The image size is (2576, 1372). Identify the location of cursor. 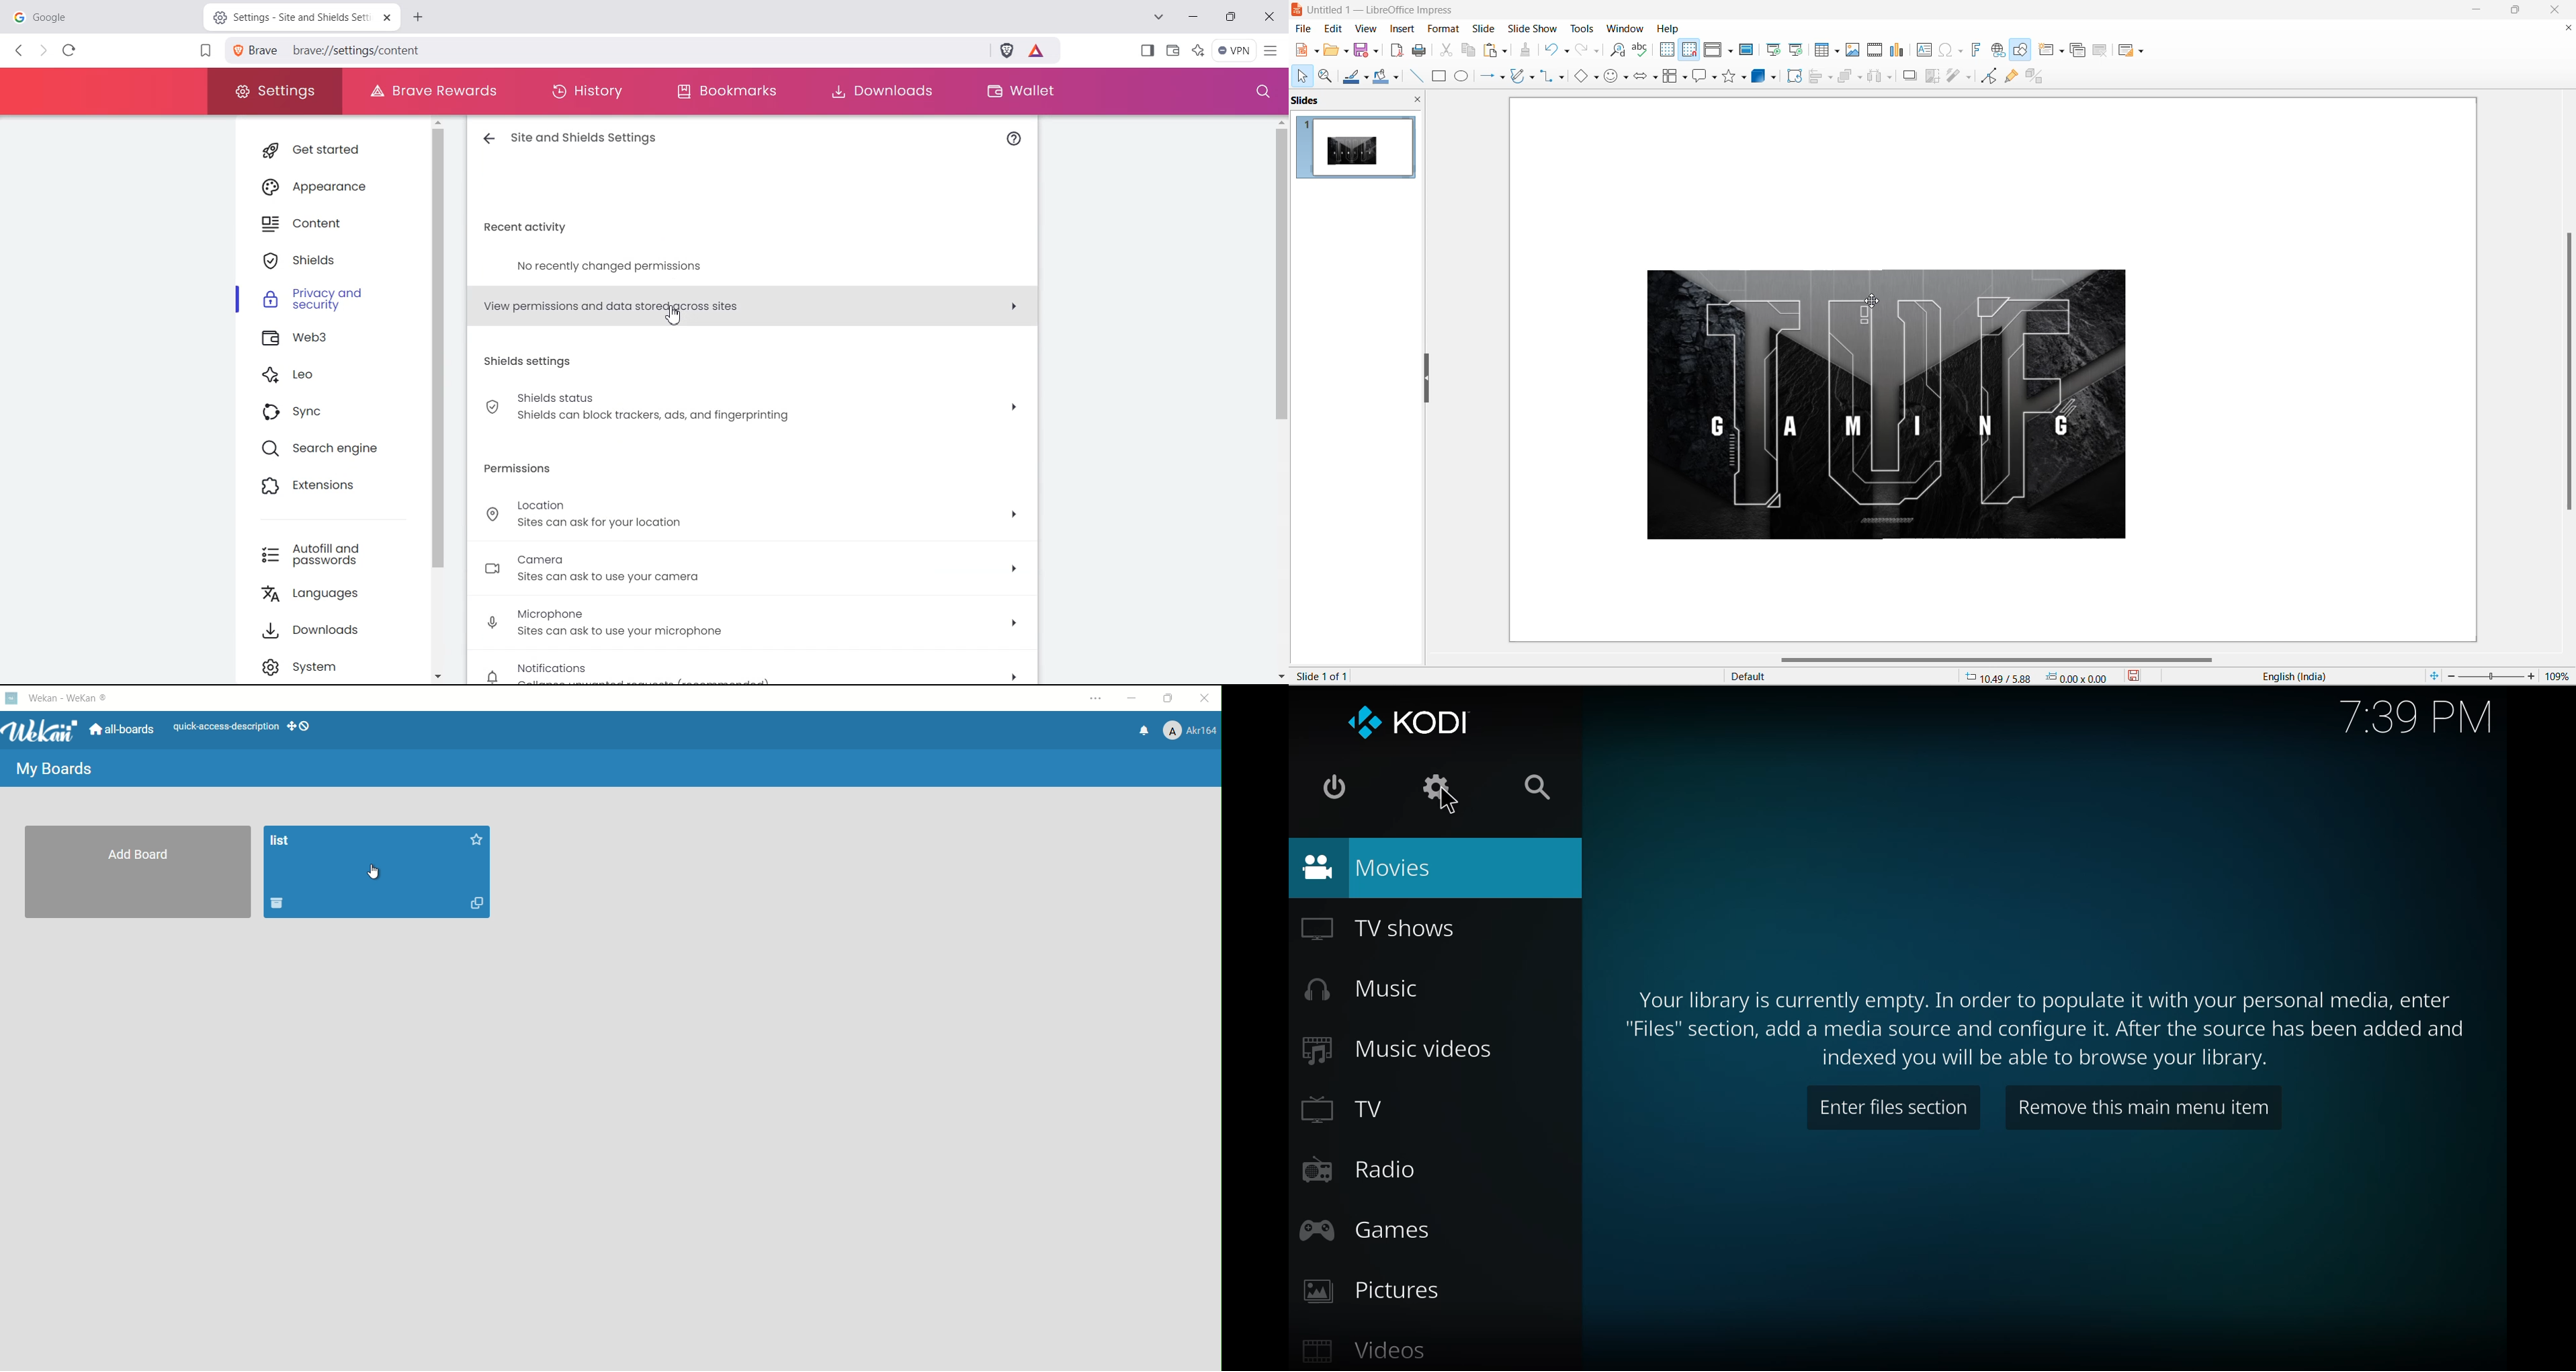
(373, 873).